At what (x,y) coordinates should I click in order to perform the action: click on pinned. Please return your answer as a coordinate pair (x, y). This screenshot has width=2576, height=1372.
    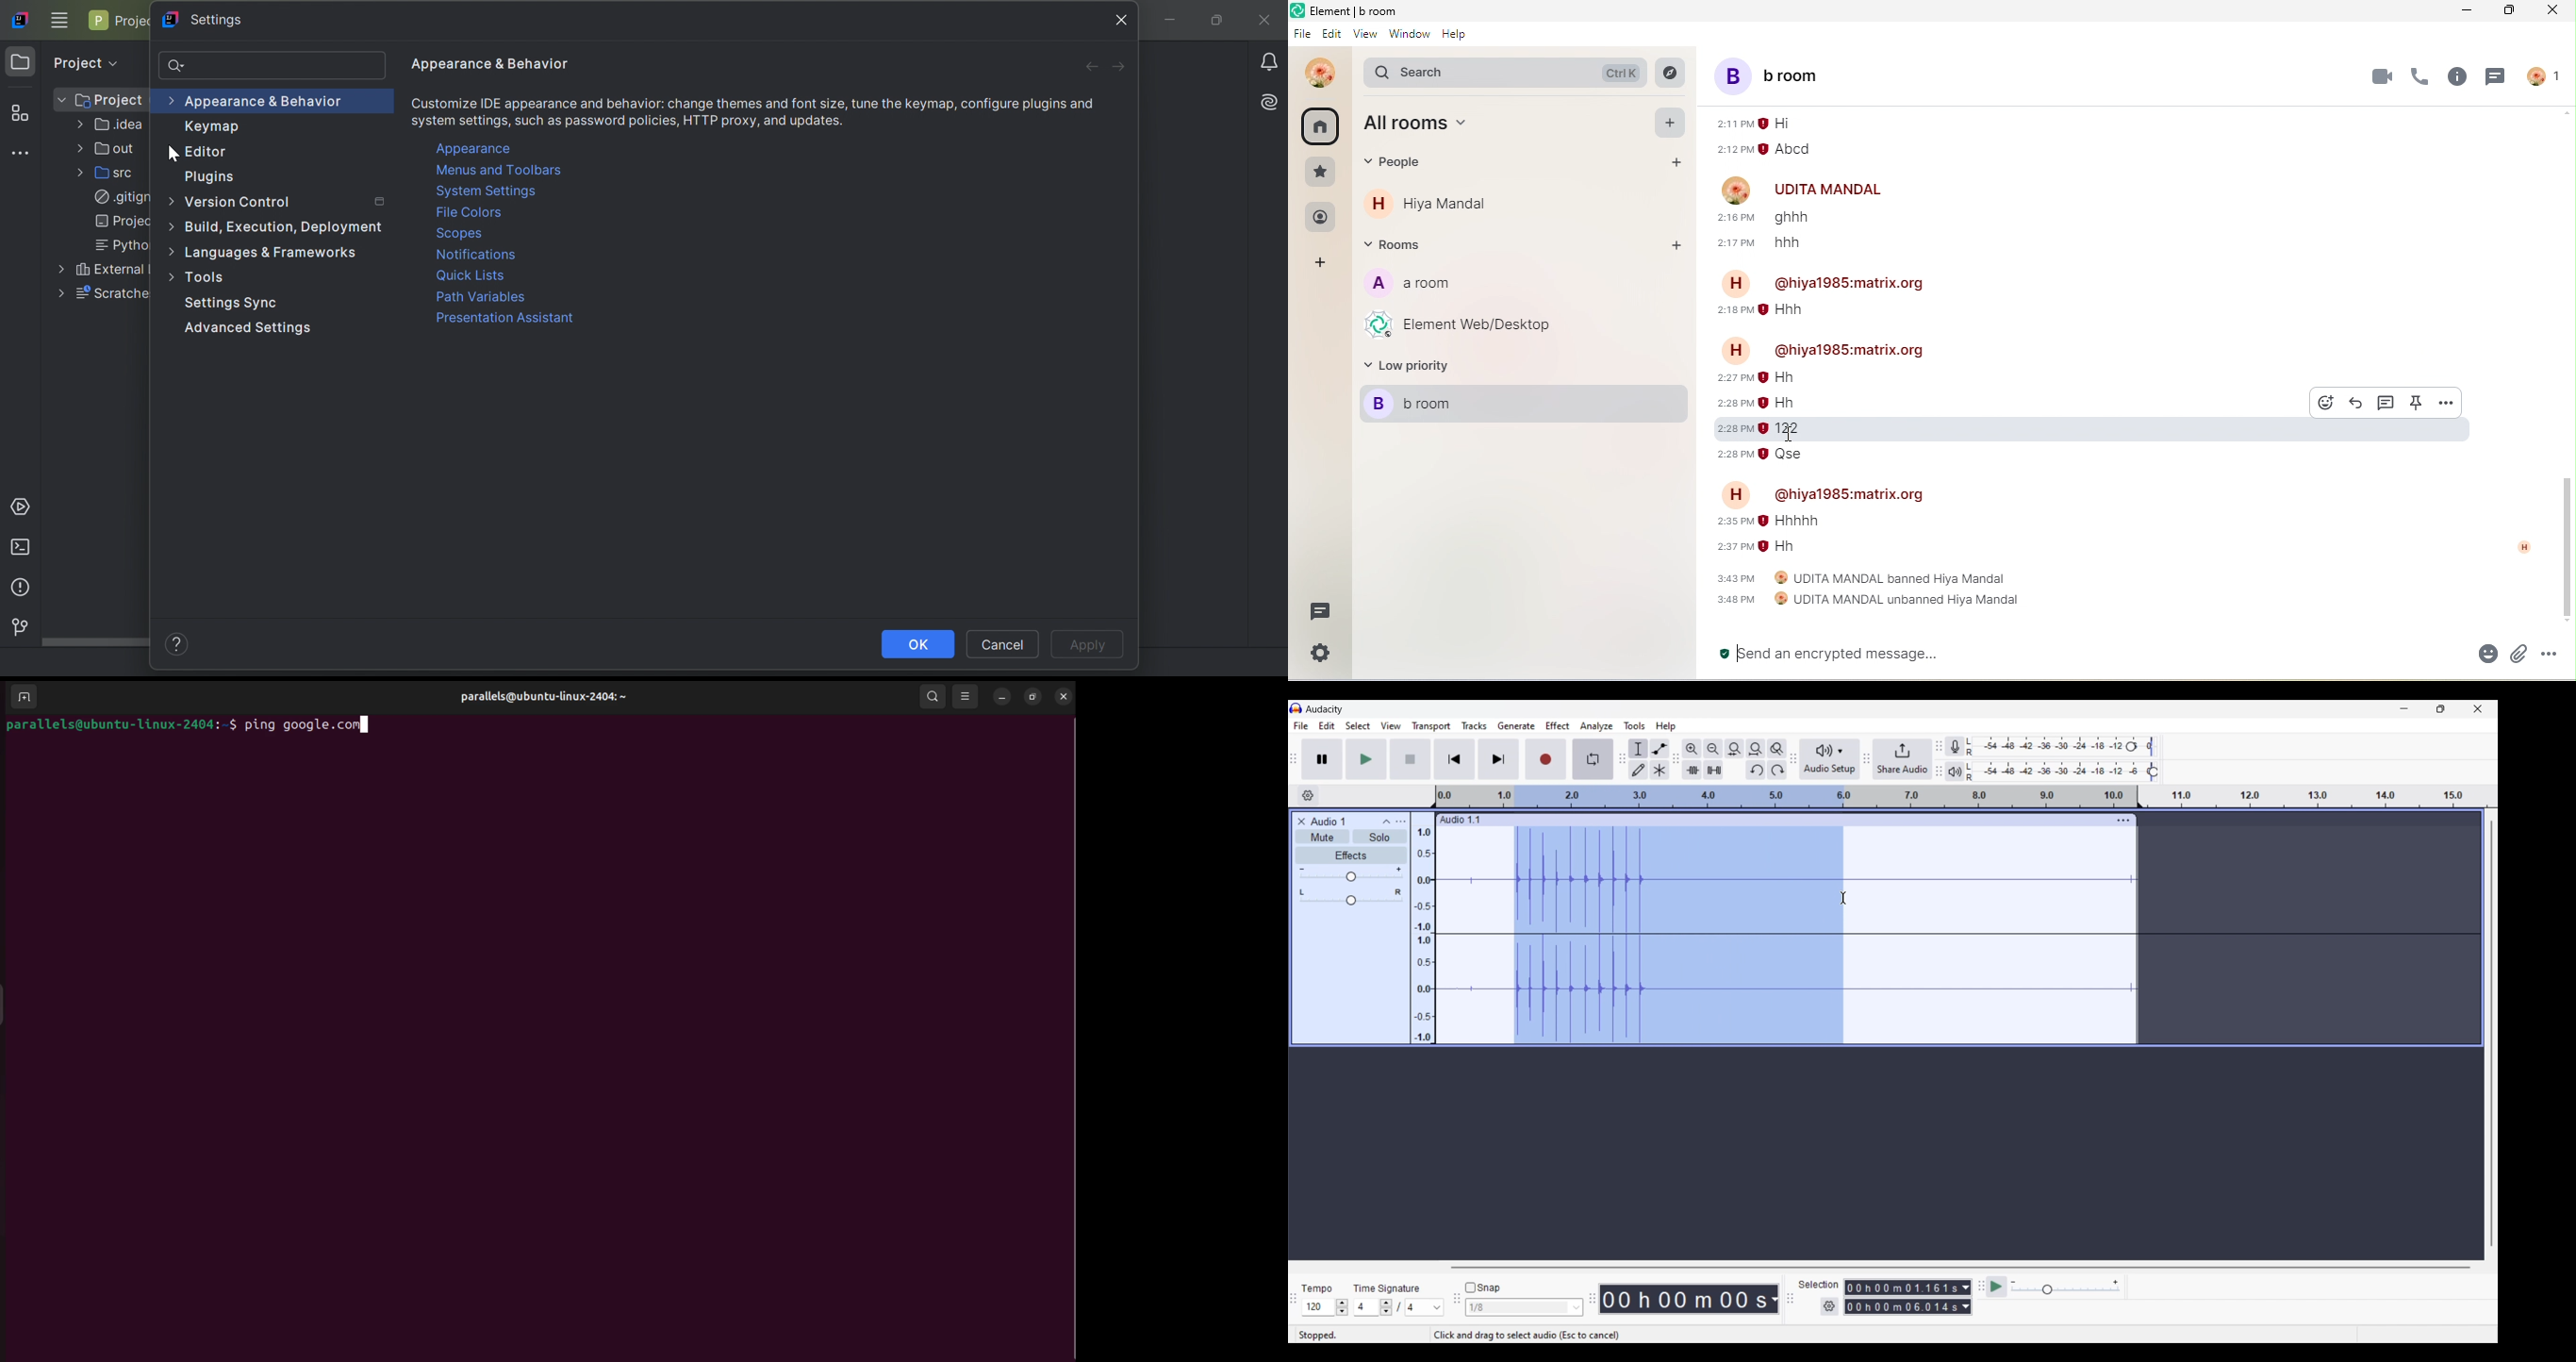
    Looking at the image, I should click on (2418, 403).